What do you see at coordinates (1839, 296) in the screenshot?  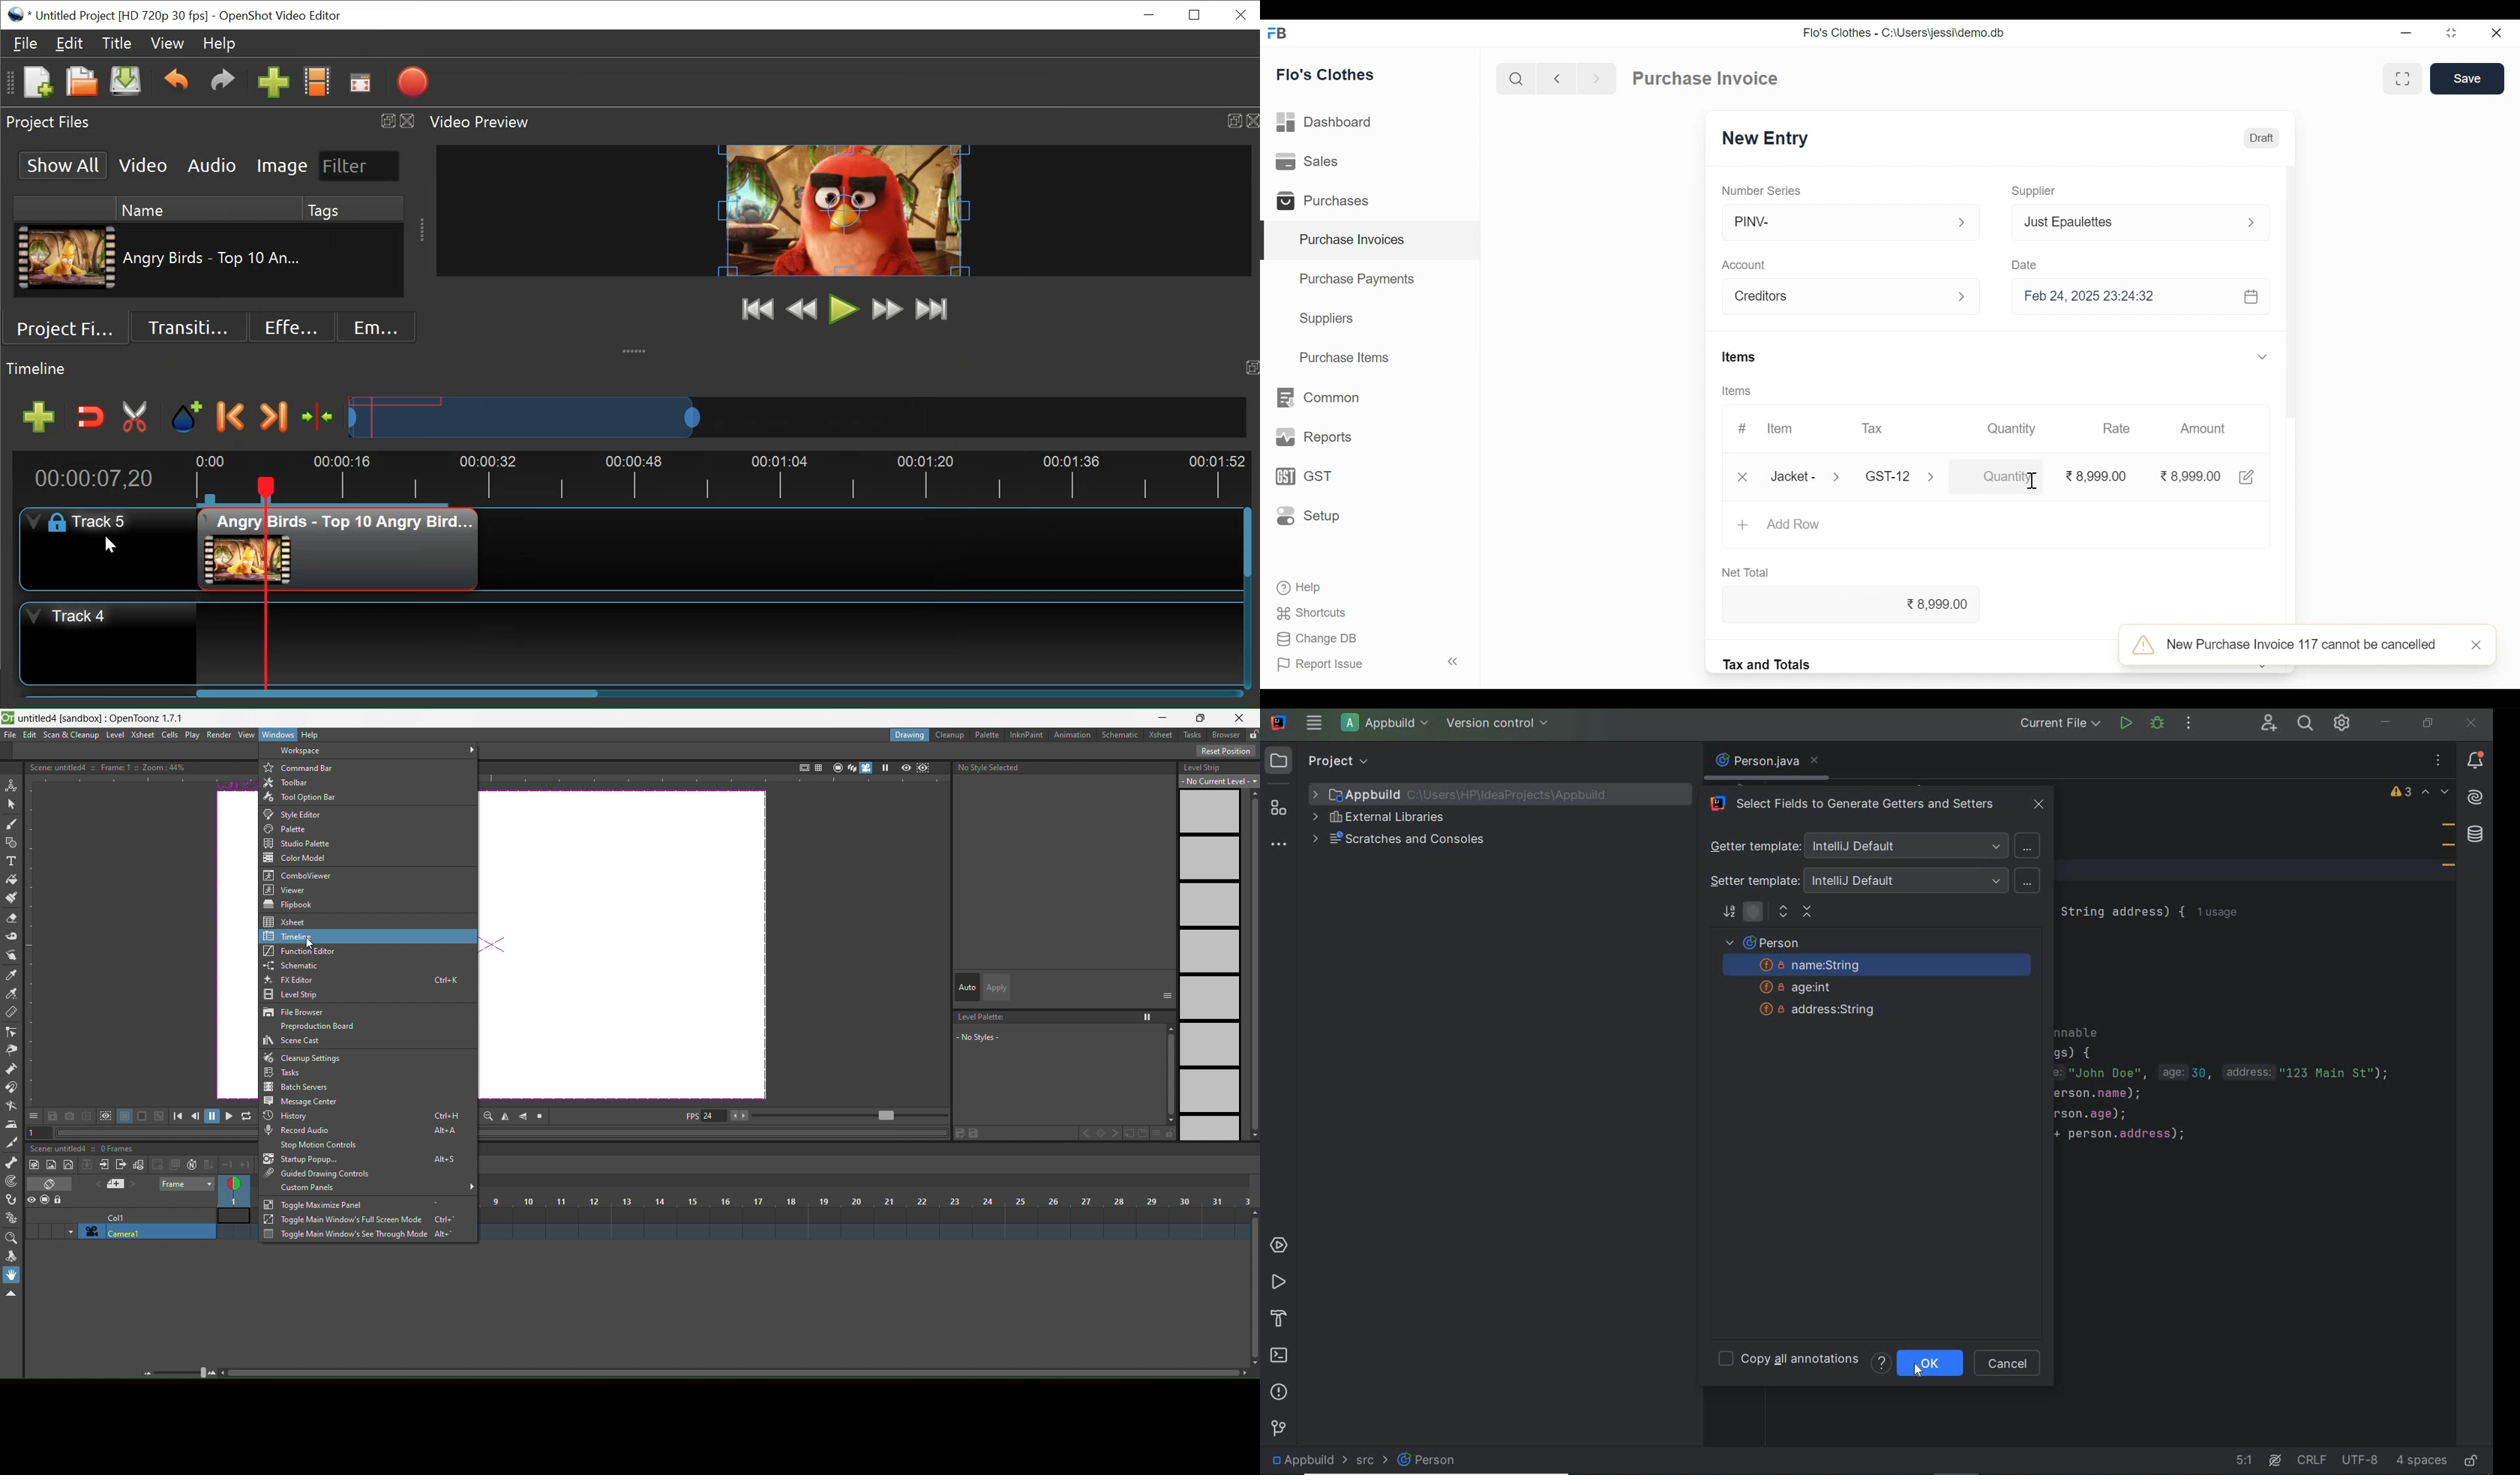 I see `Account` at bounding box center [1839, 296].